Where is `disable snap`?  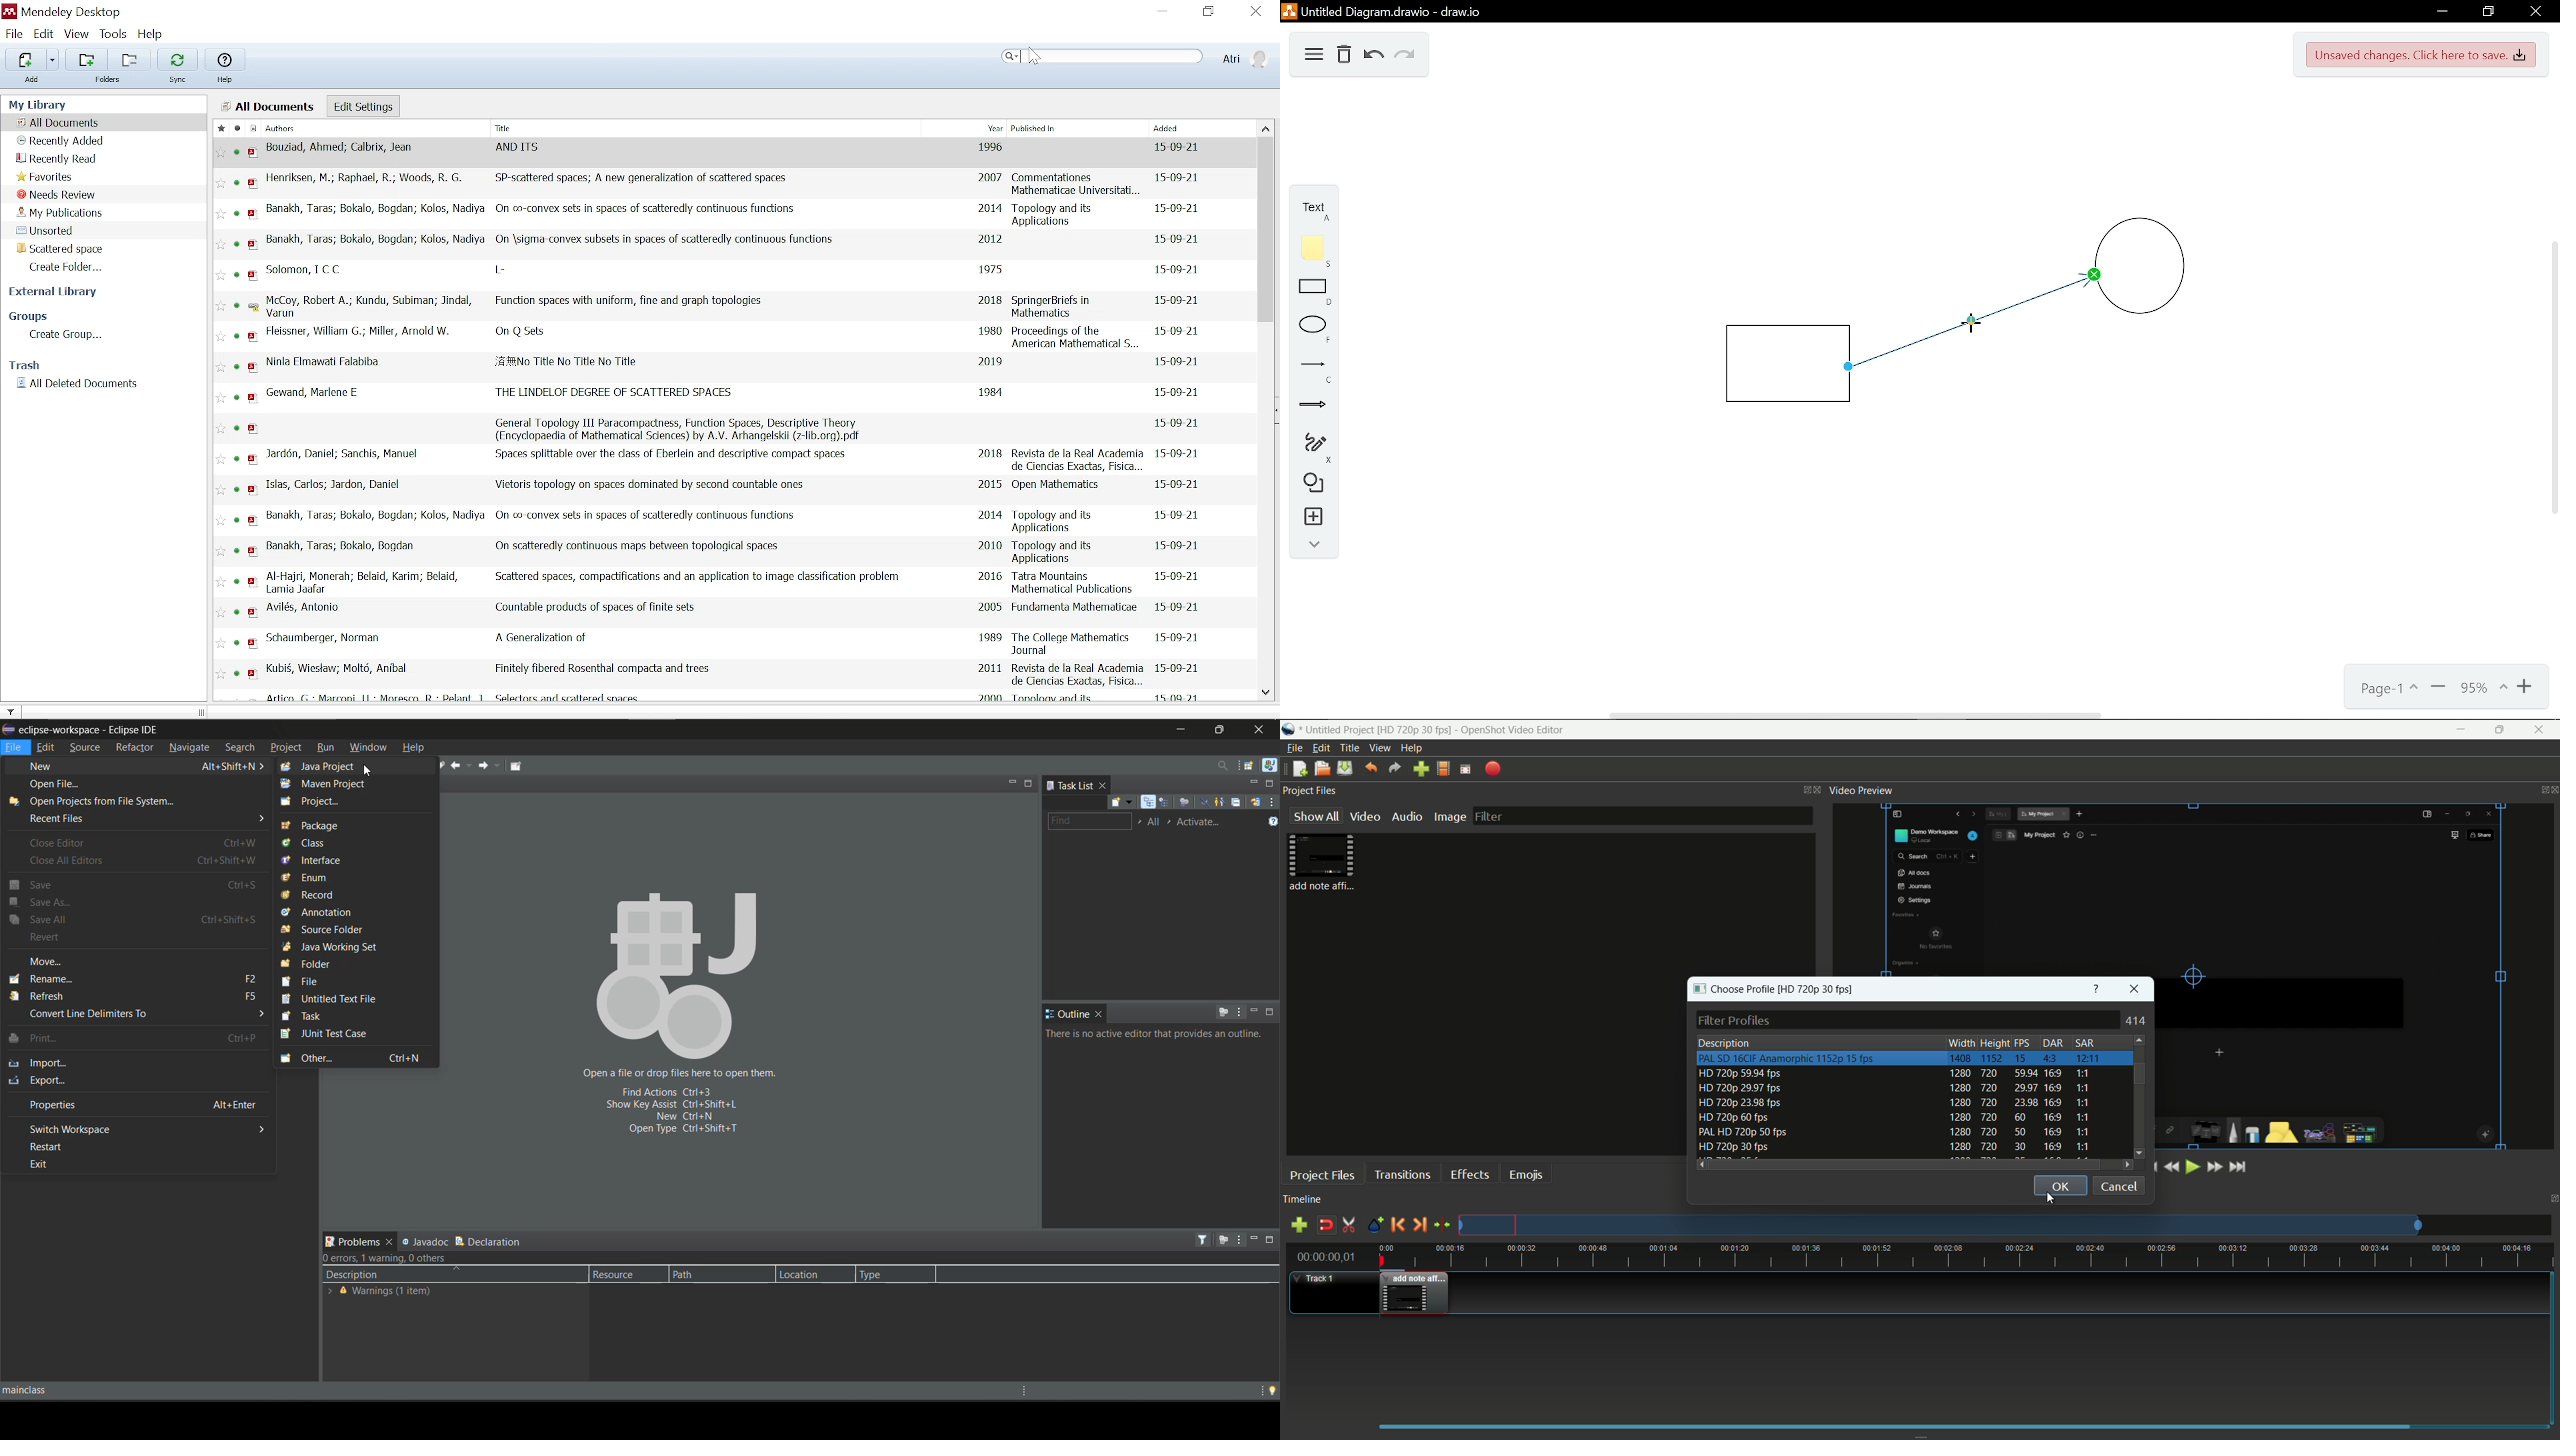 disable snap is located at coordinates (1326, 1225).